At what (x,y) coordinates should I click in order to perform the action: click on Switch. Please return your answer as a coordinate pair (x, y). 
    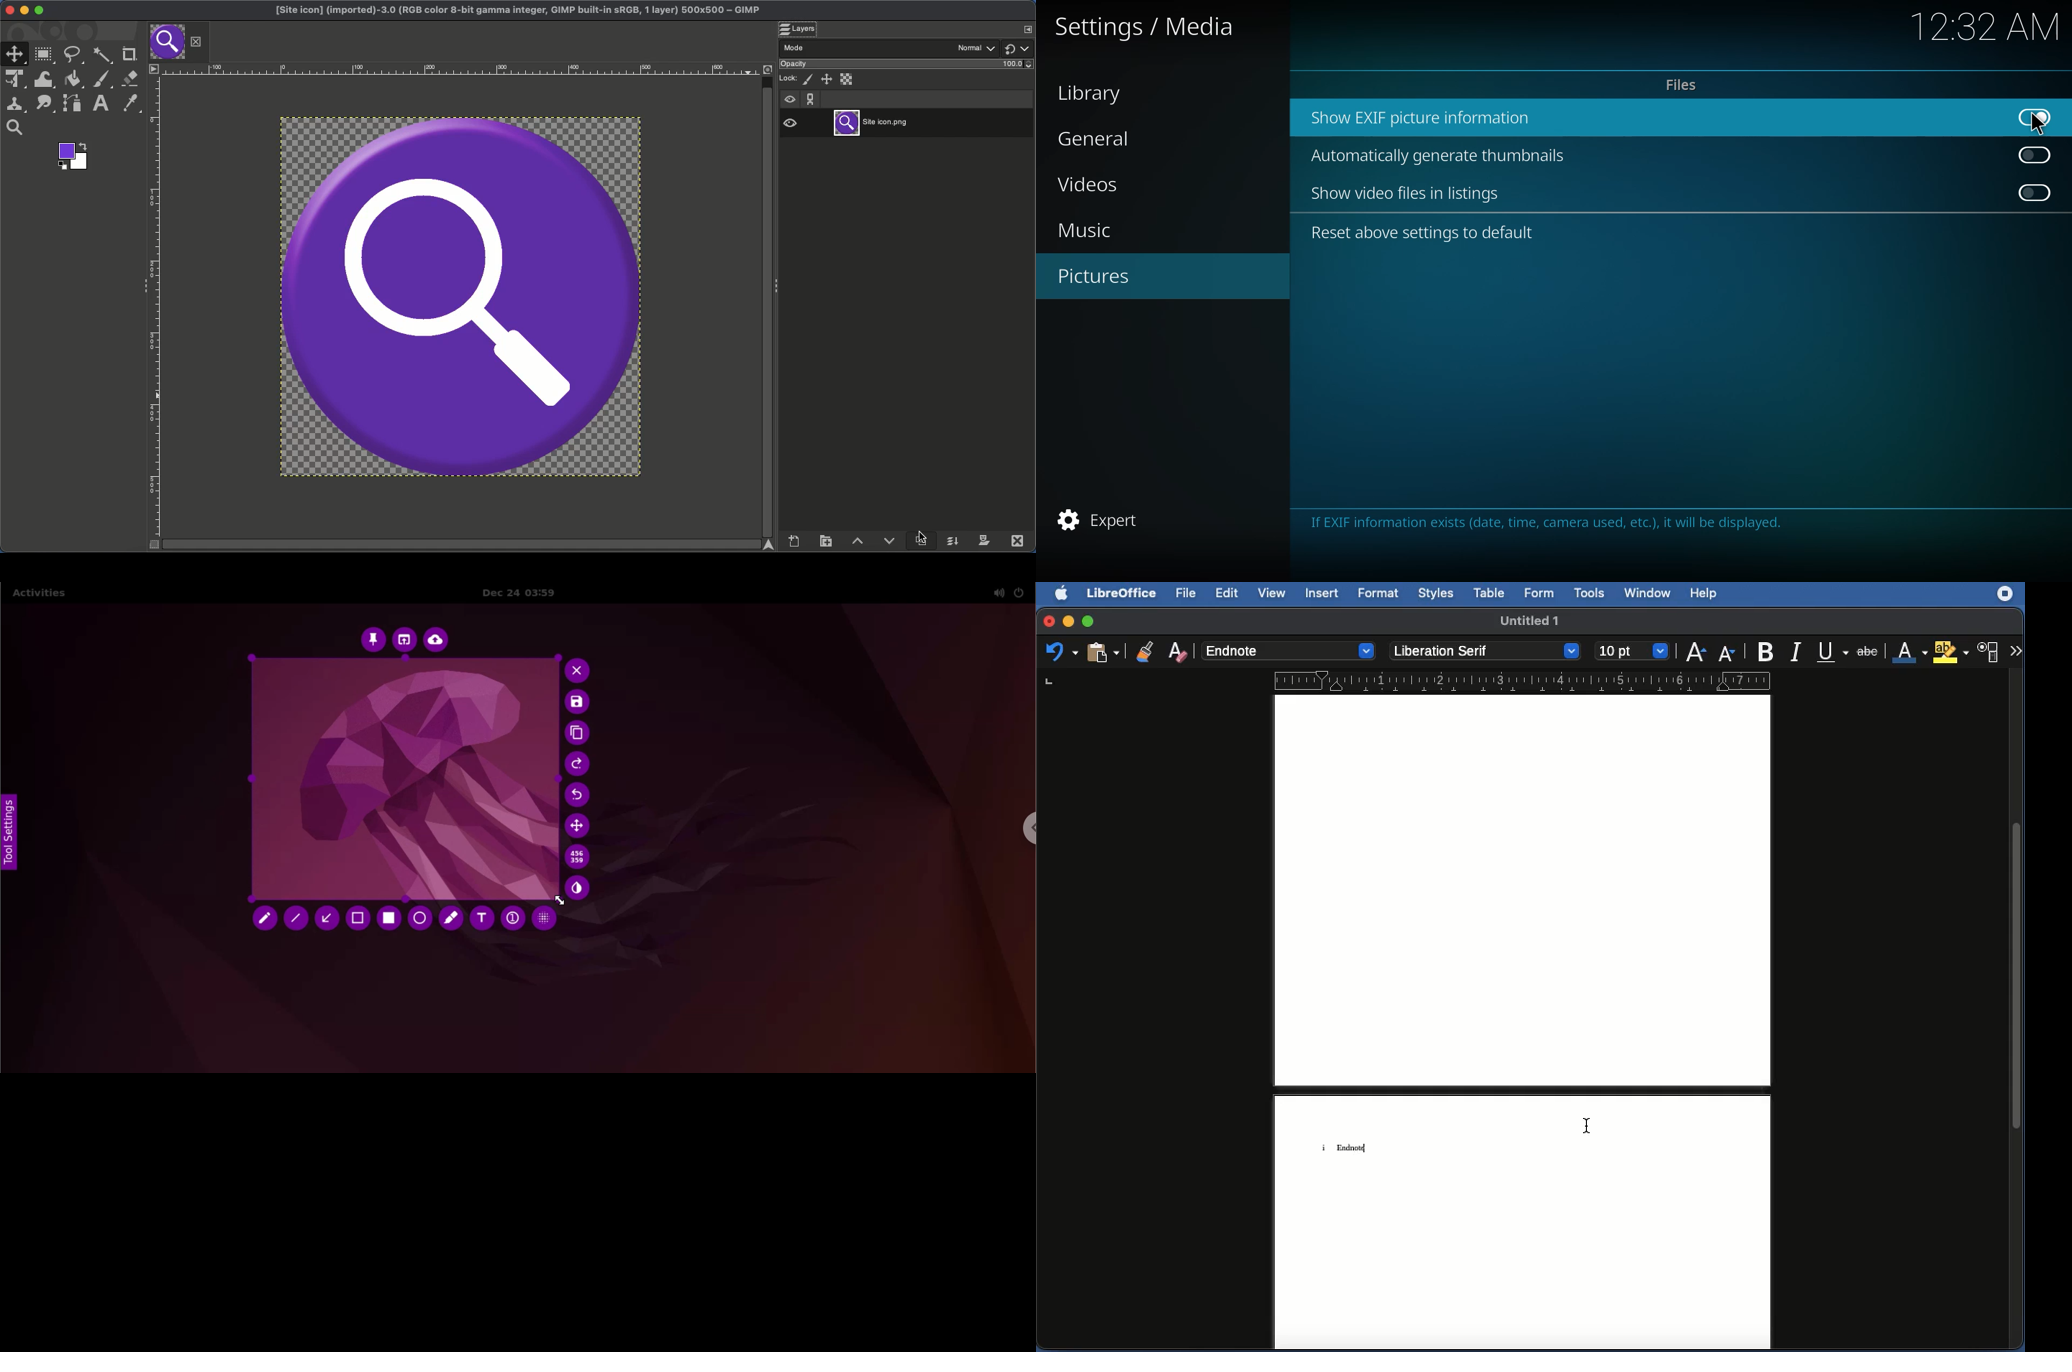
    Looking at the image, I should click on (1012, 50).